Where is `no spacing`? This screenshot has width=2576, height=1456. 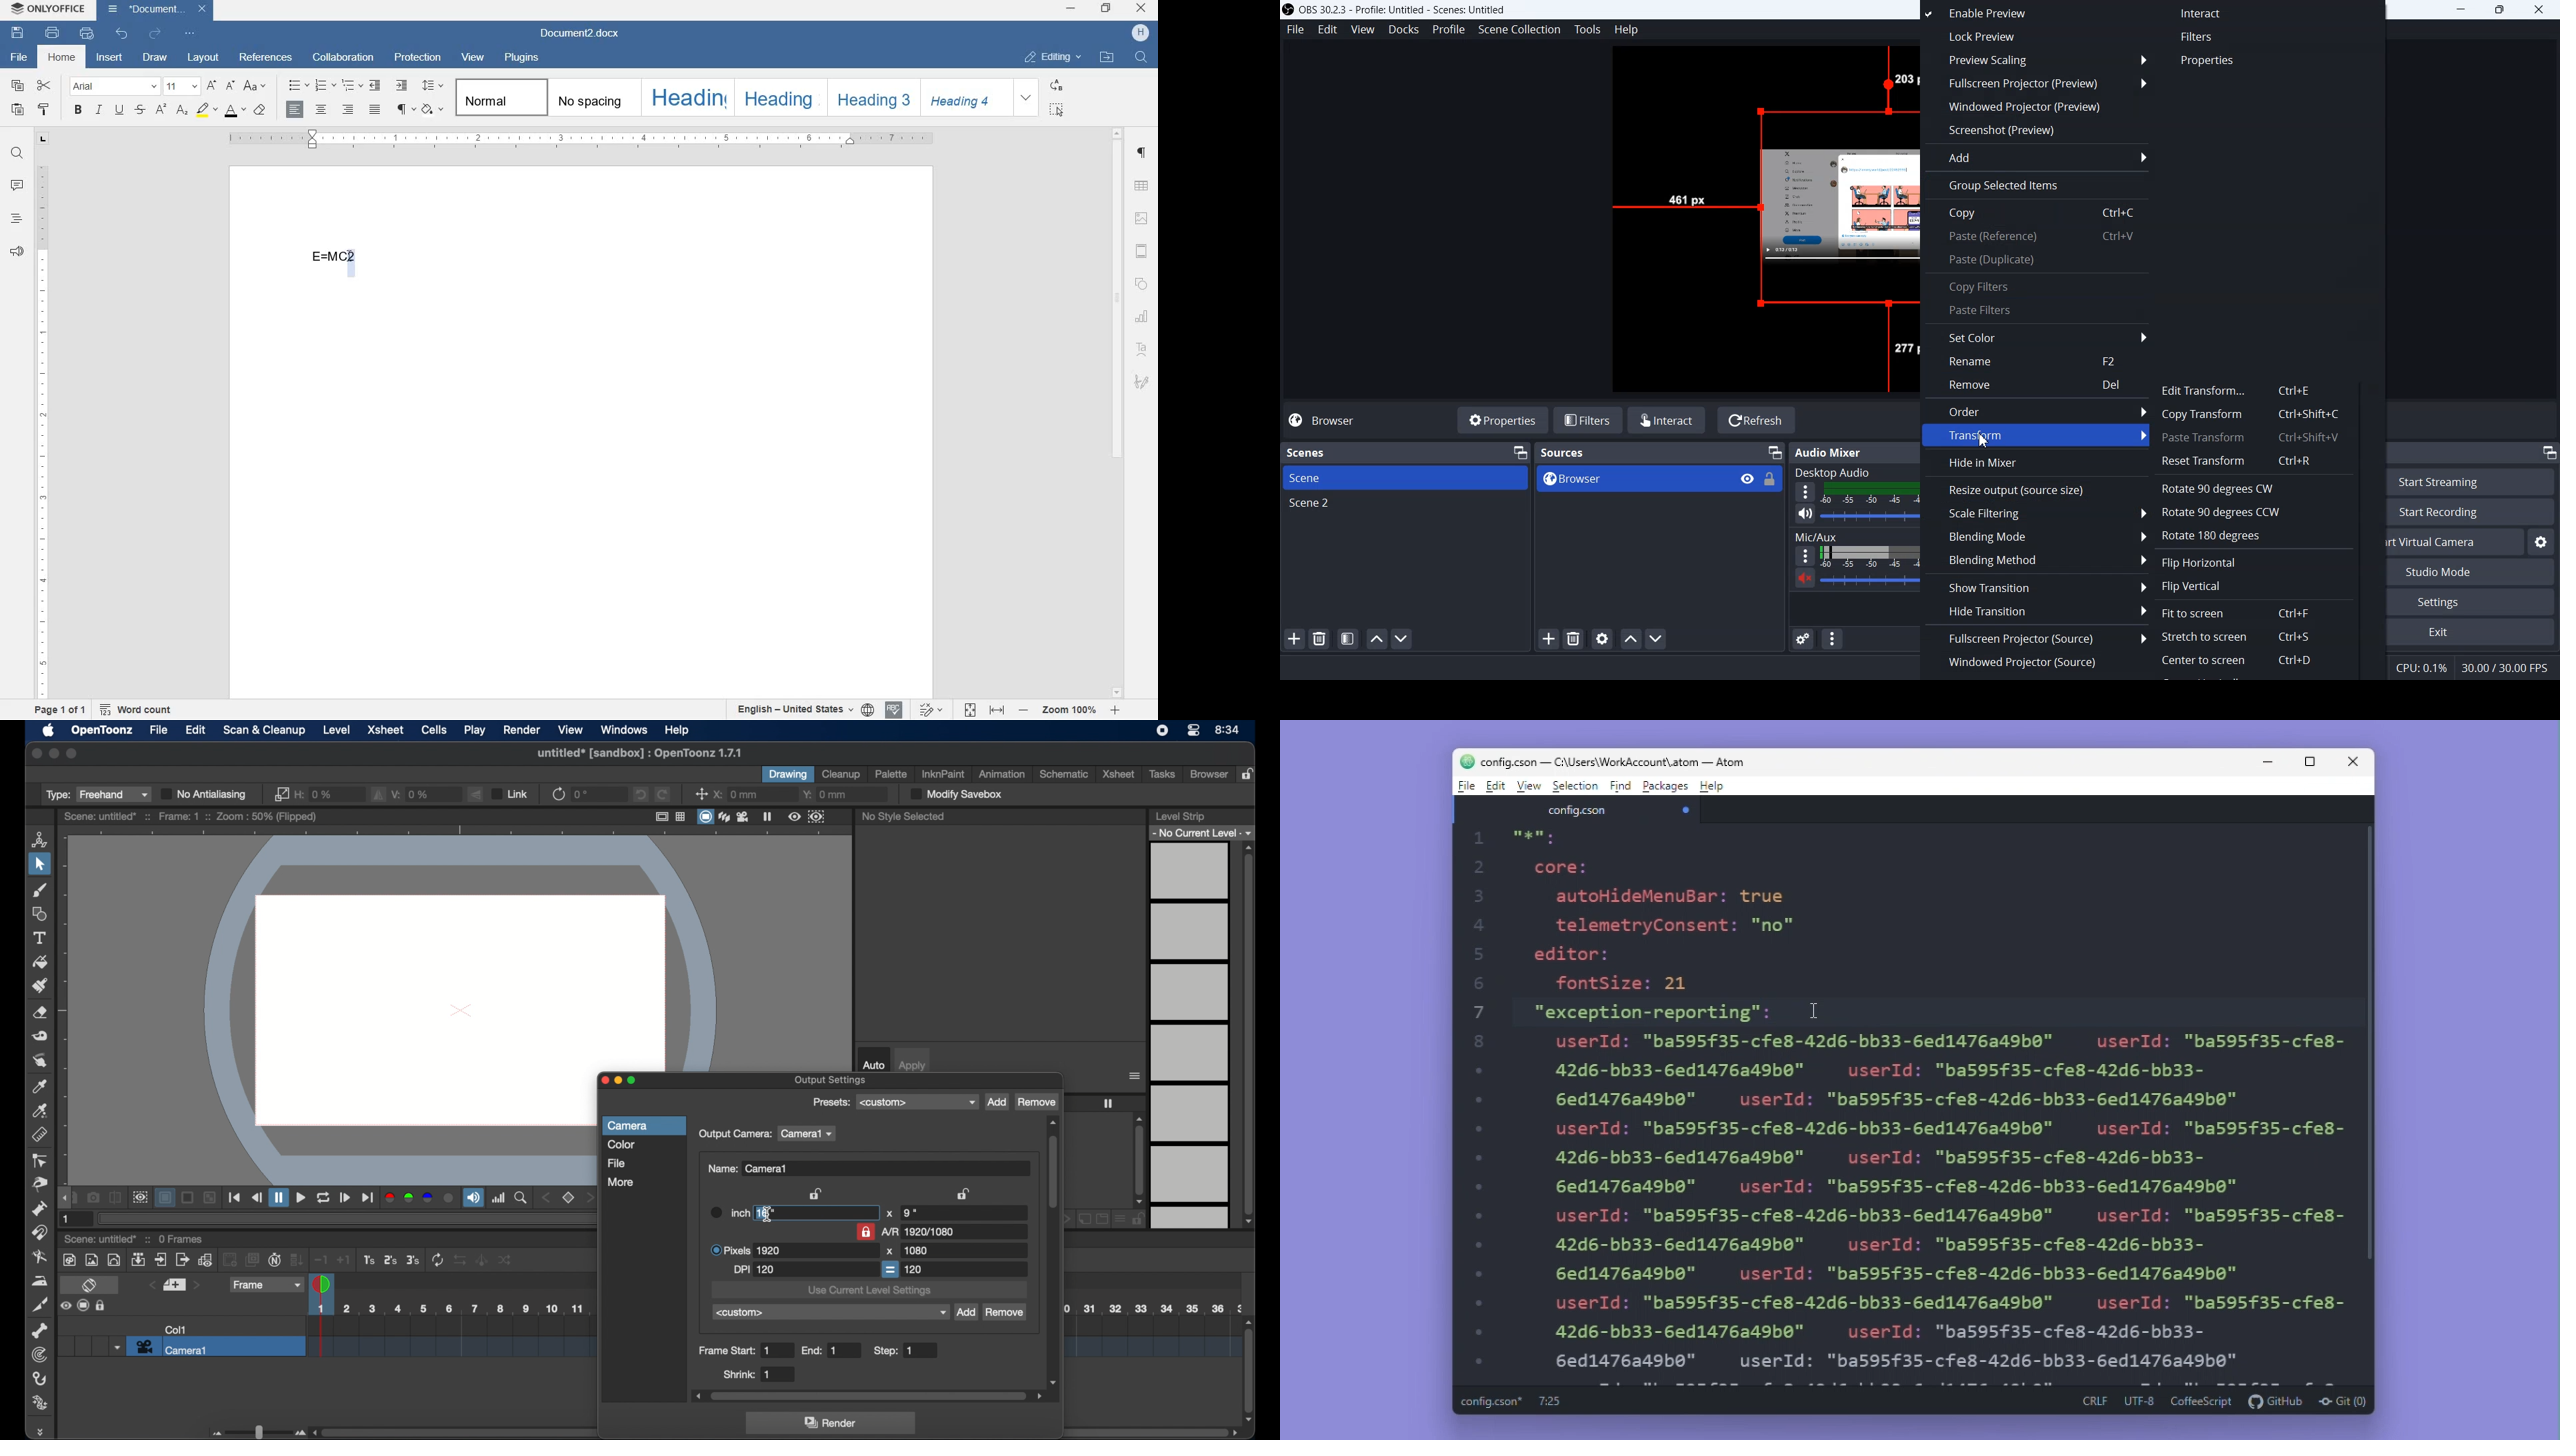
no spacing is located at coordinates (592, 97).